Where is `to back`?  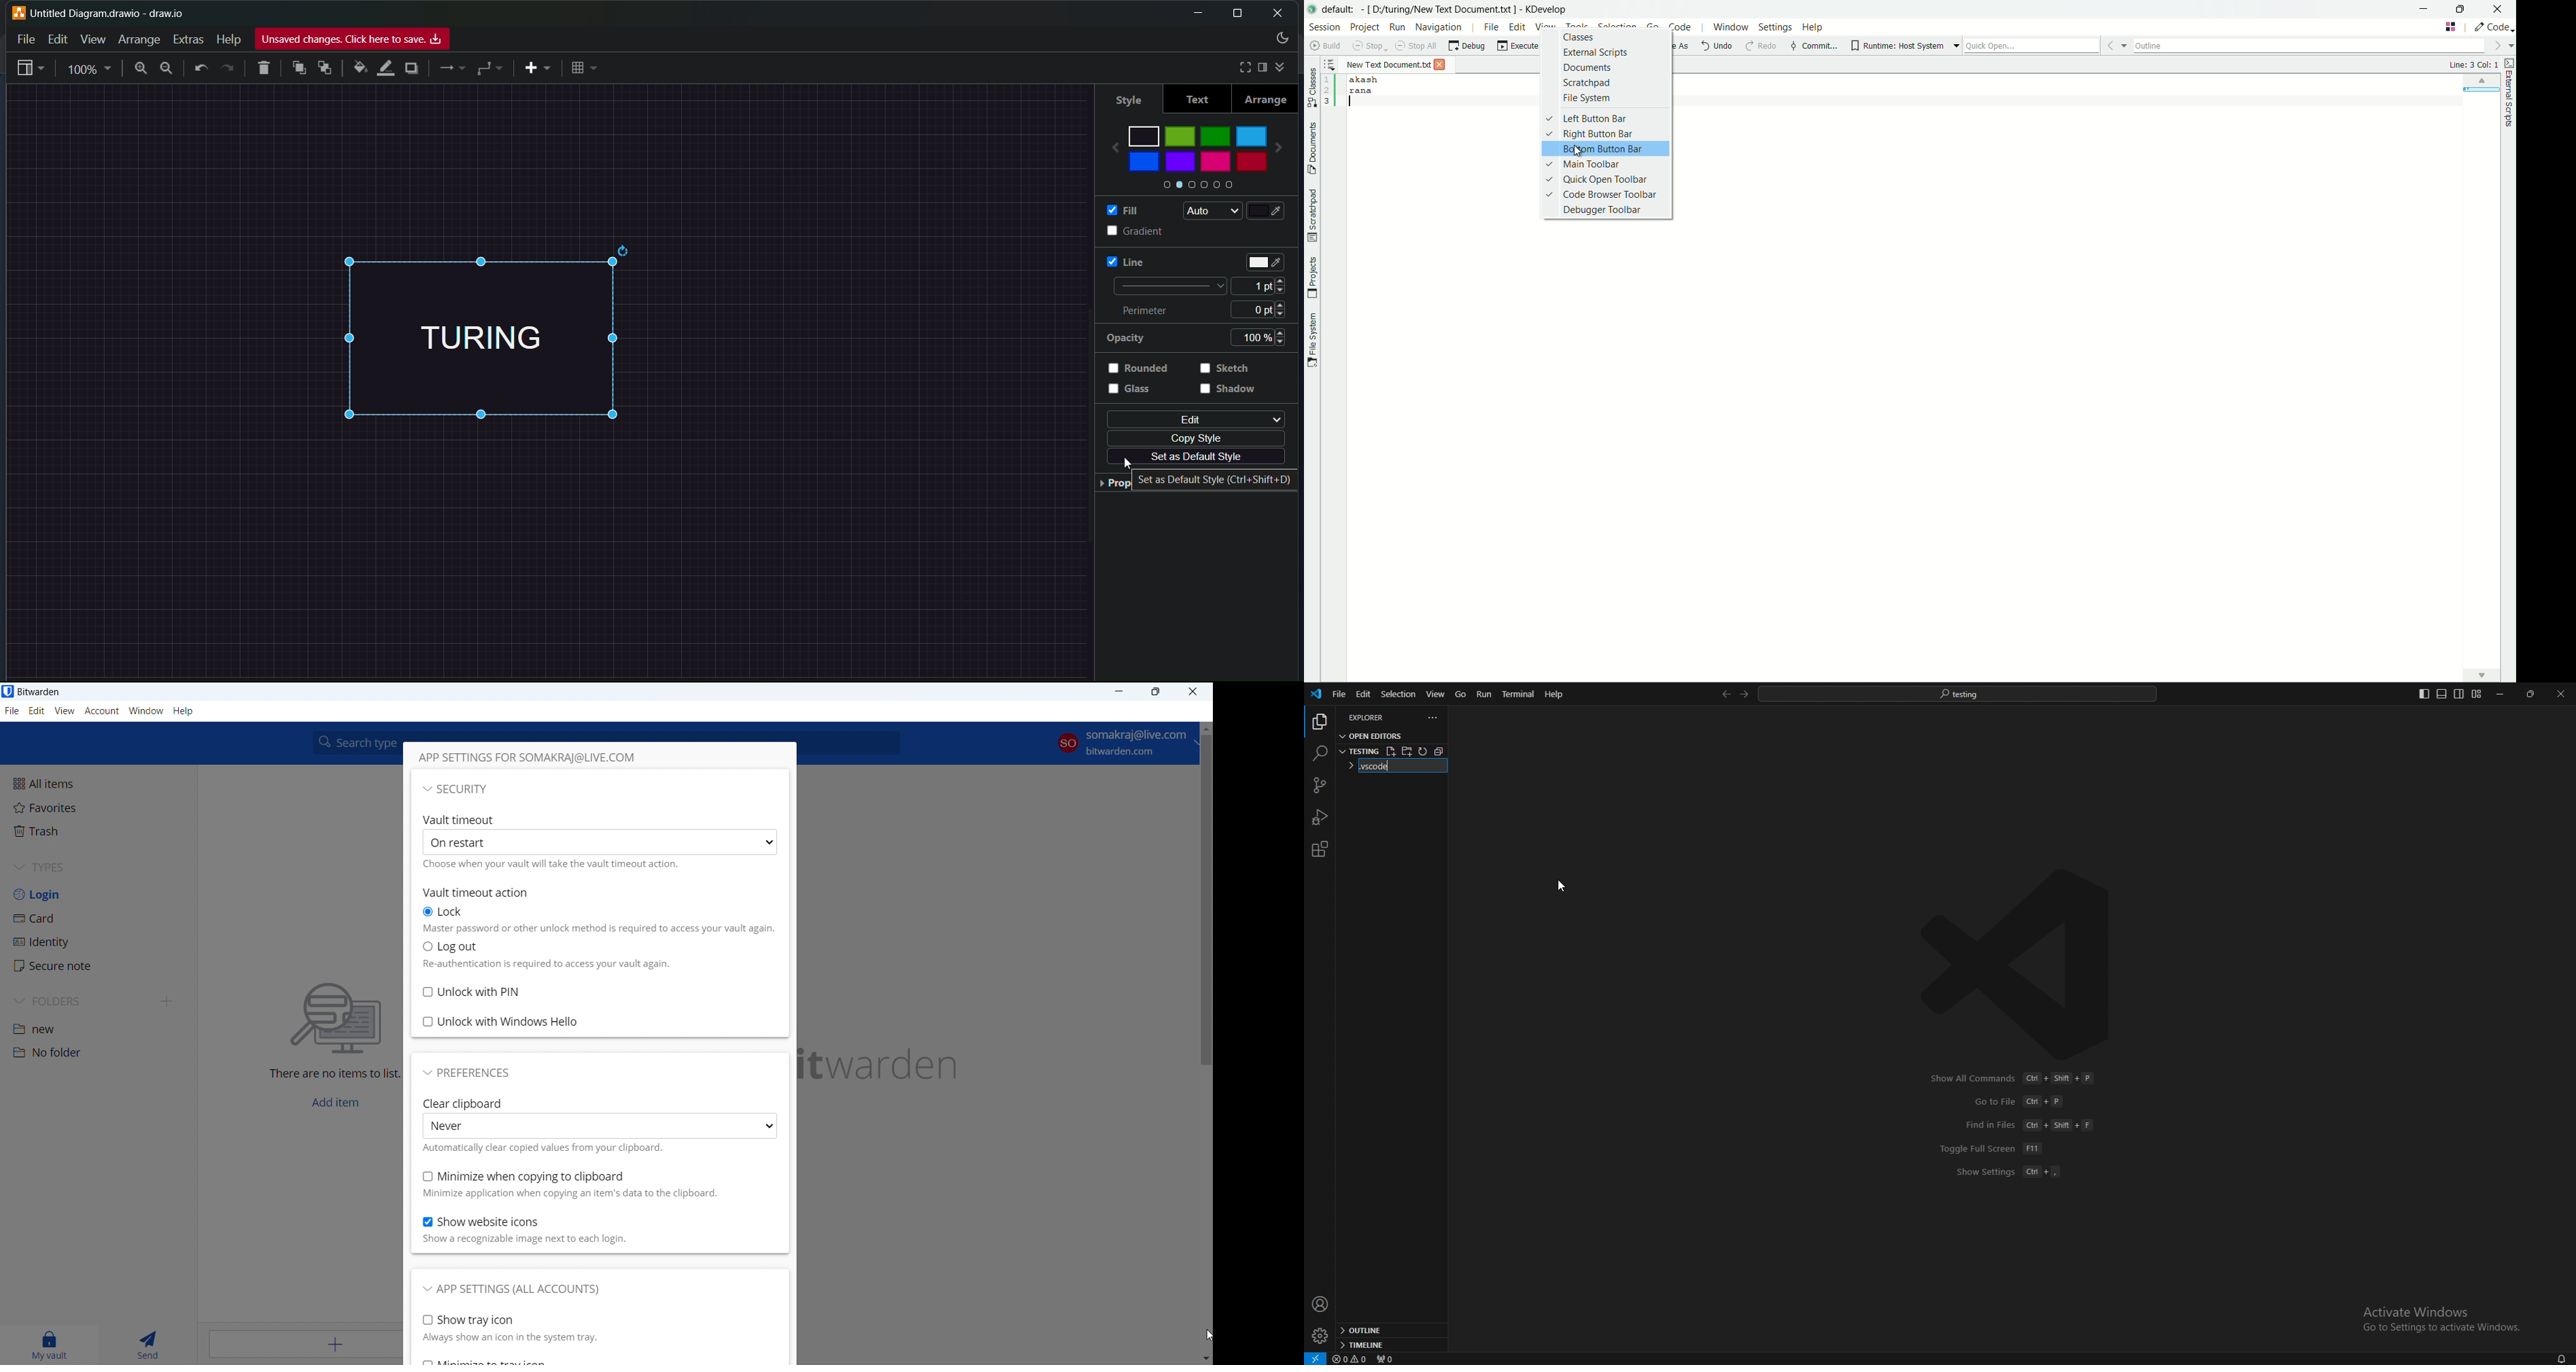
to back is located at coordinates (325, 69).